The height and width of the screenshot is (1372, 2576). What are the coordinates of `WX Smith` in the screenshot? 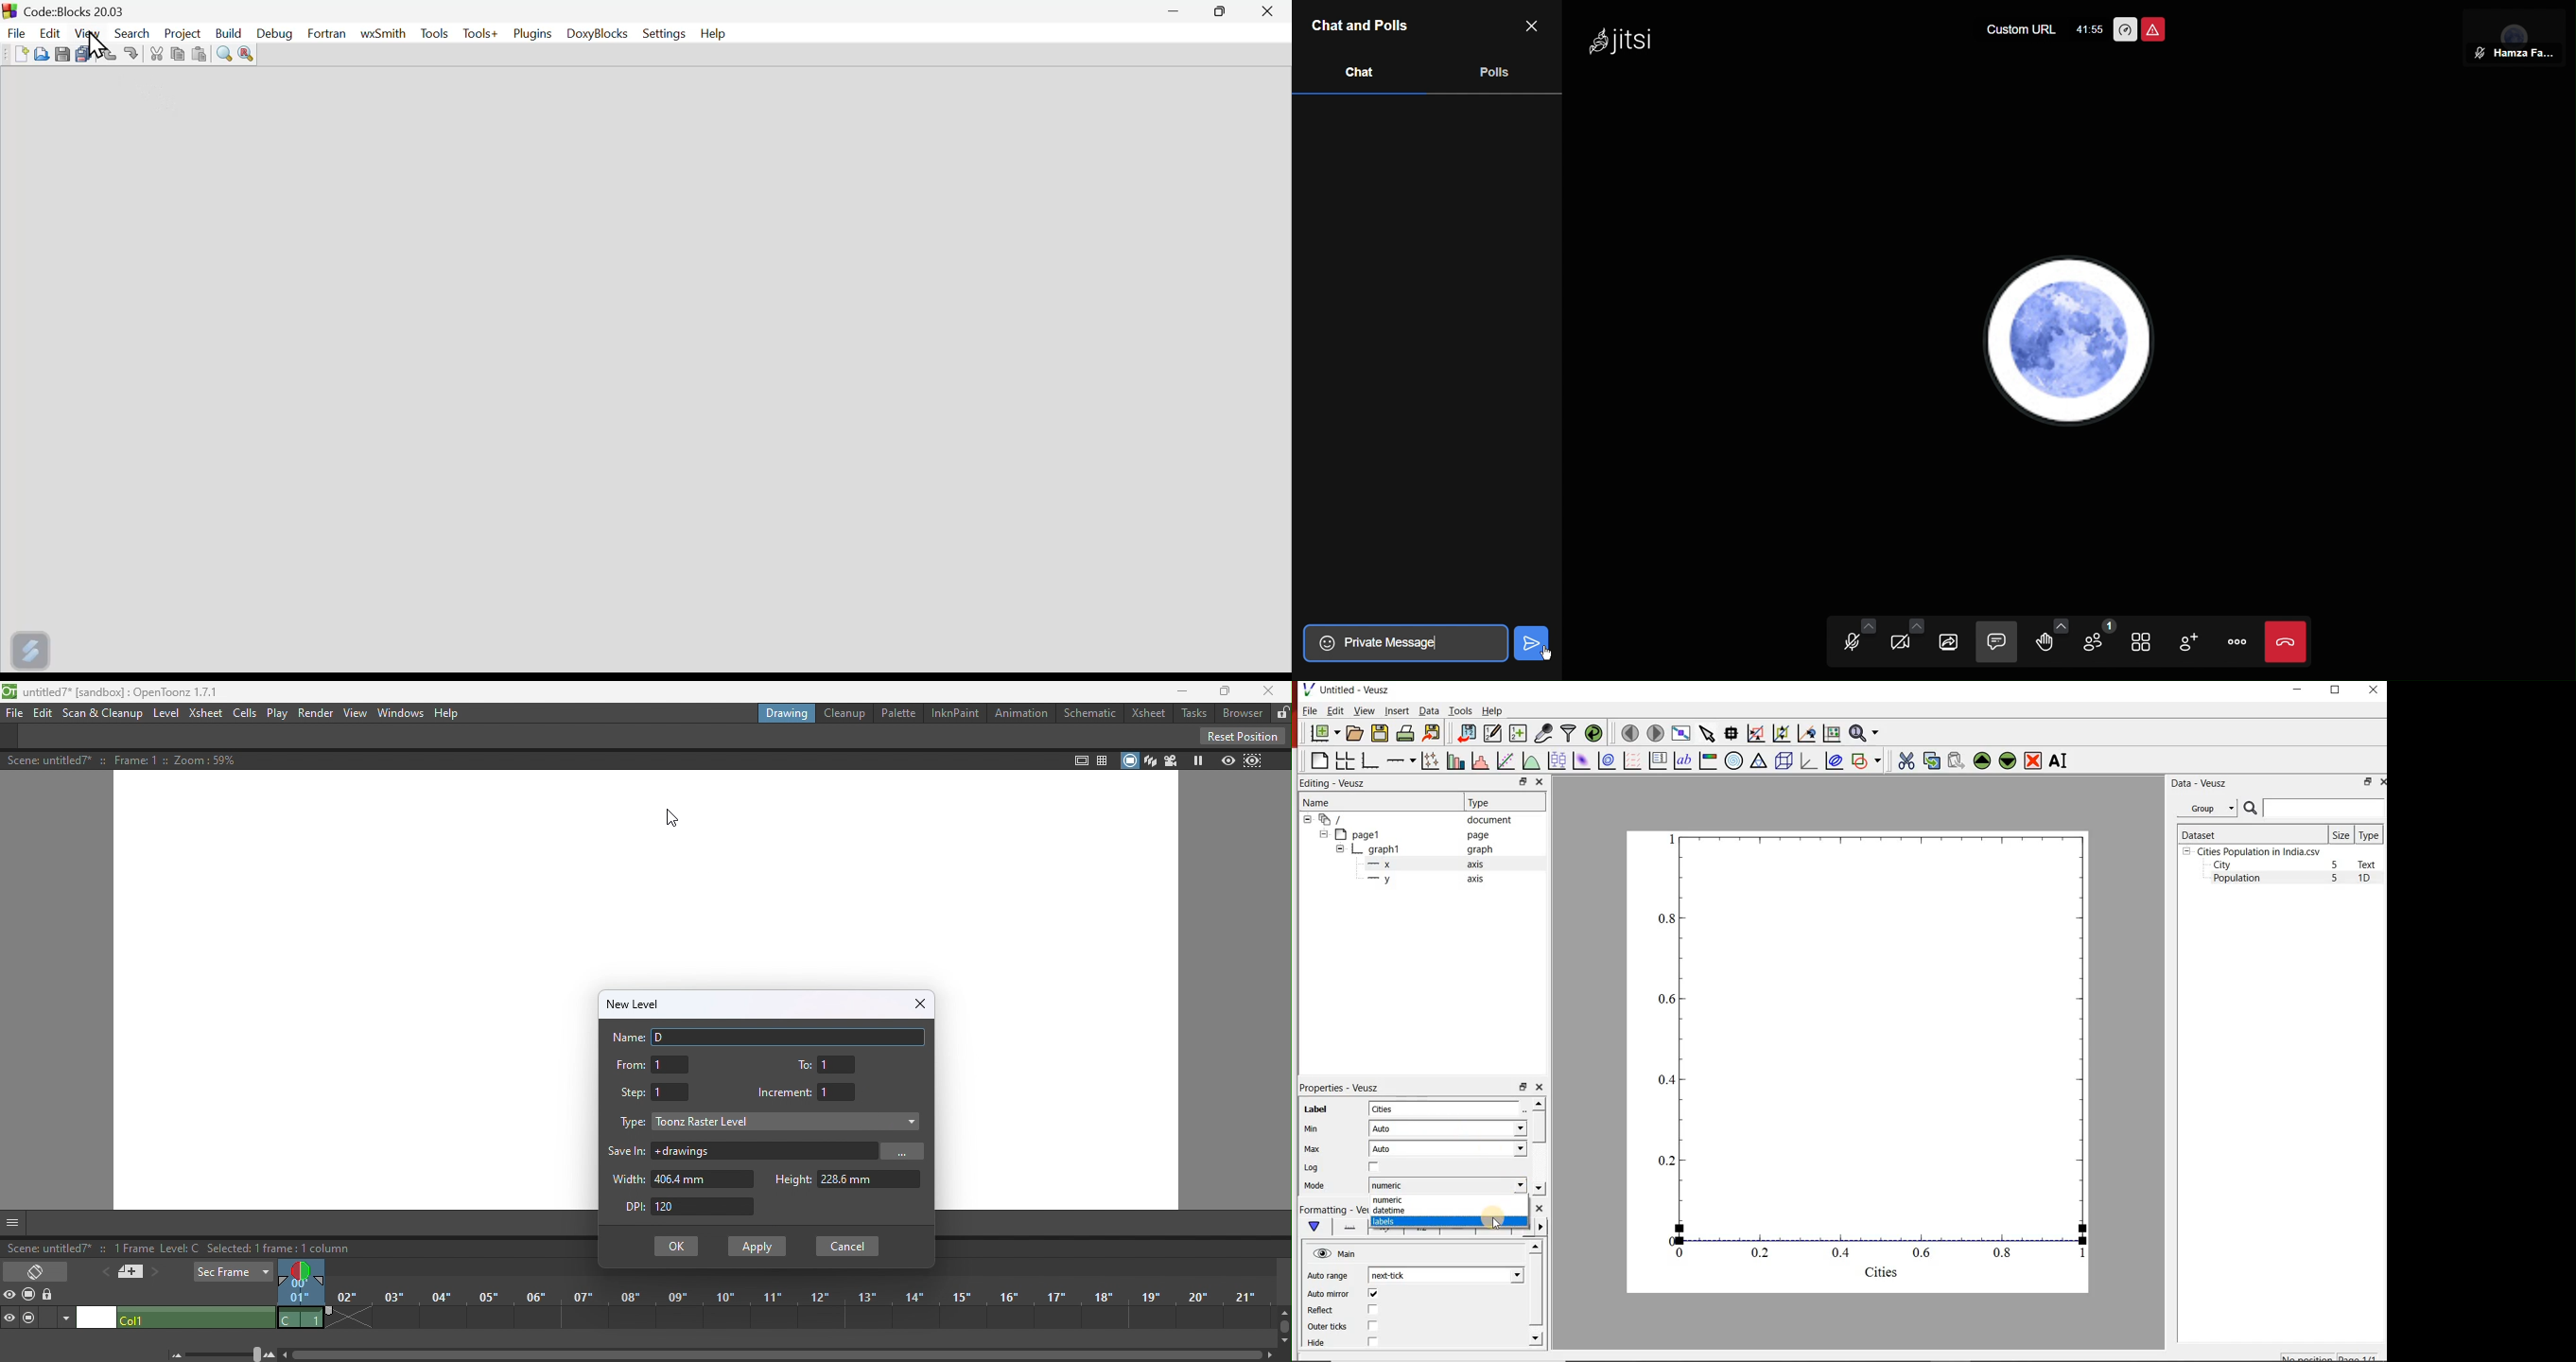 It's located at (383, 33).